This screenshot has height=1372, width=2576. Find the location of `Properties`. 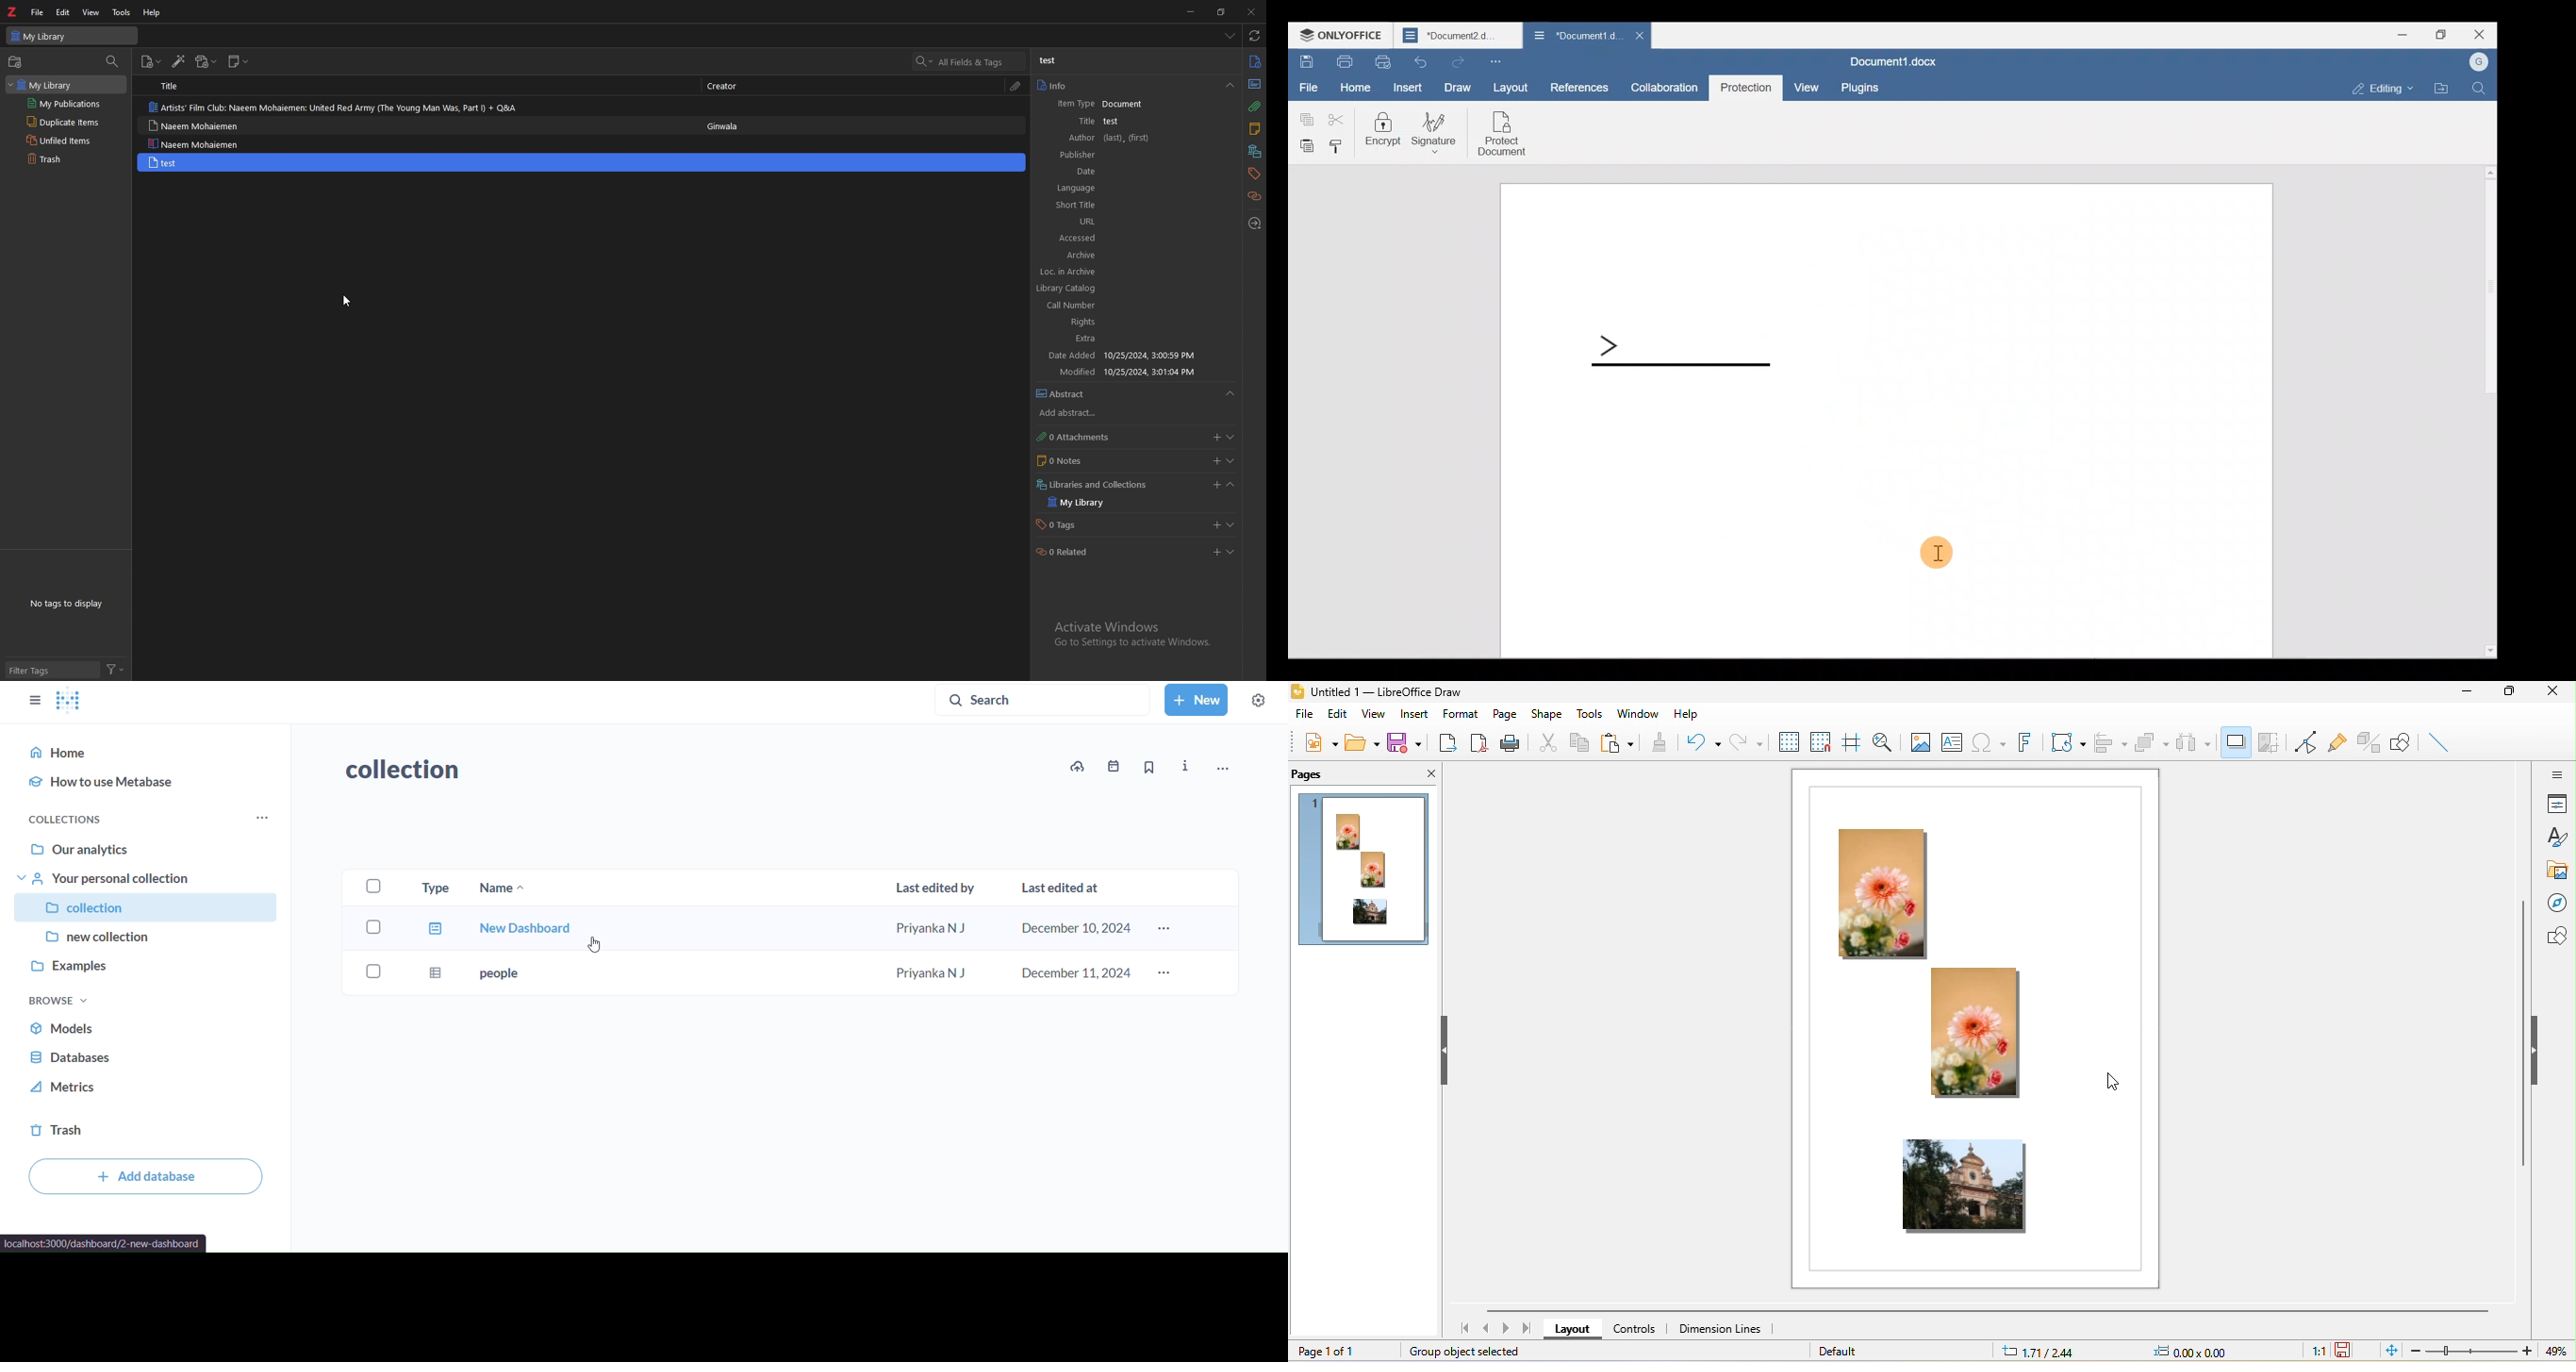

Properties is located at coordinates (2558, 806).